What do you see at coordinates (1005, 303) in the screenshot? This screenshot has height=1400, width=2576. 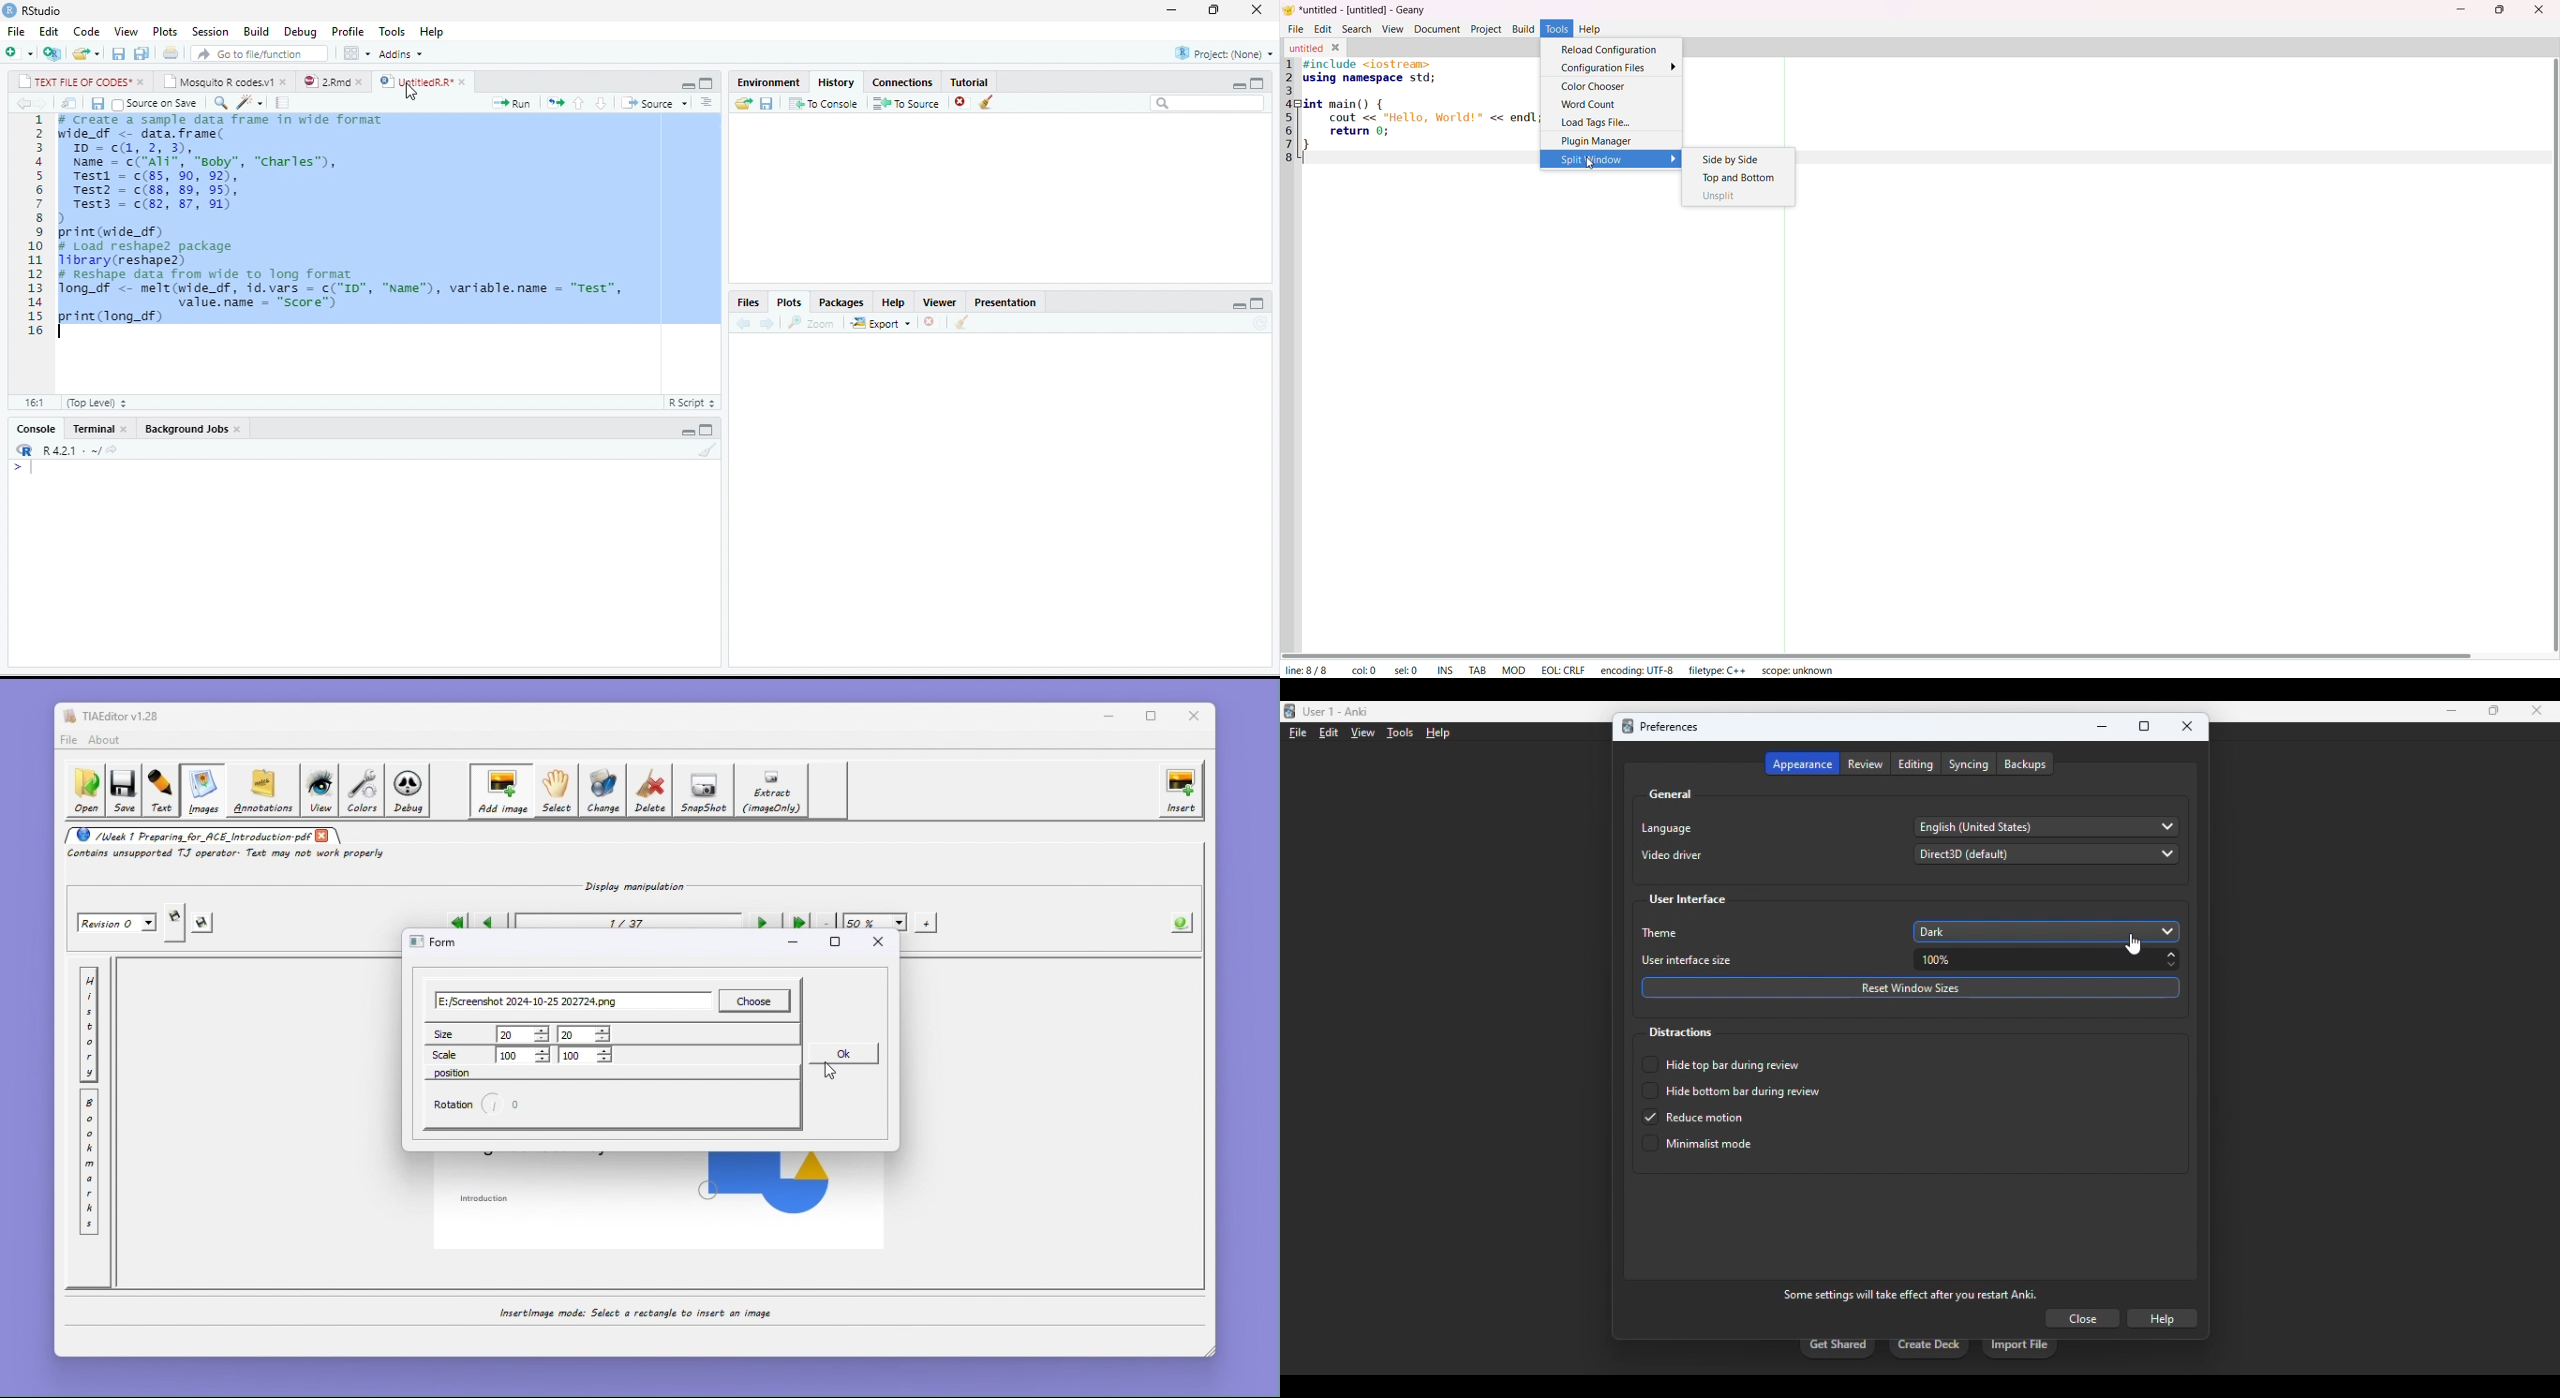 I see `Presentation` at bounding box center [1005, 303].